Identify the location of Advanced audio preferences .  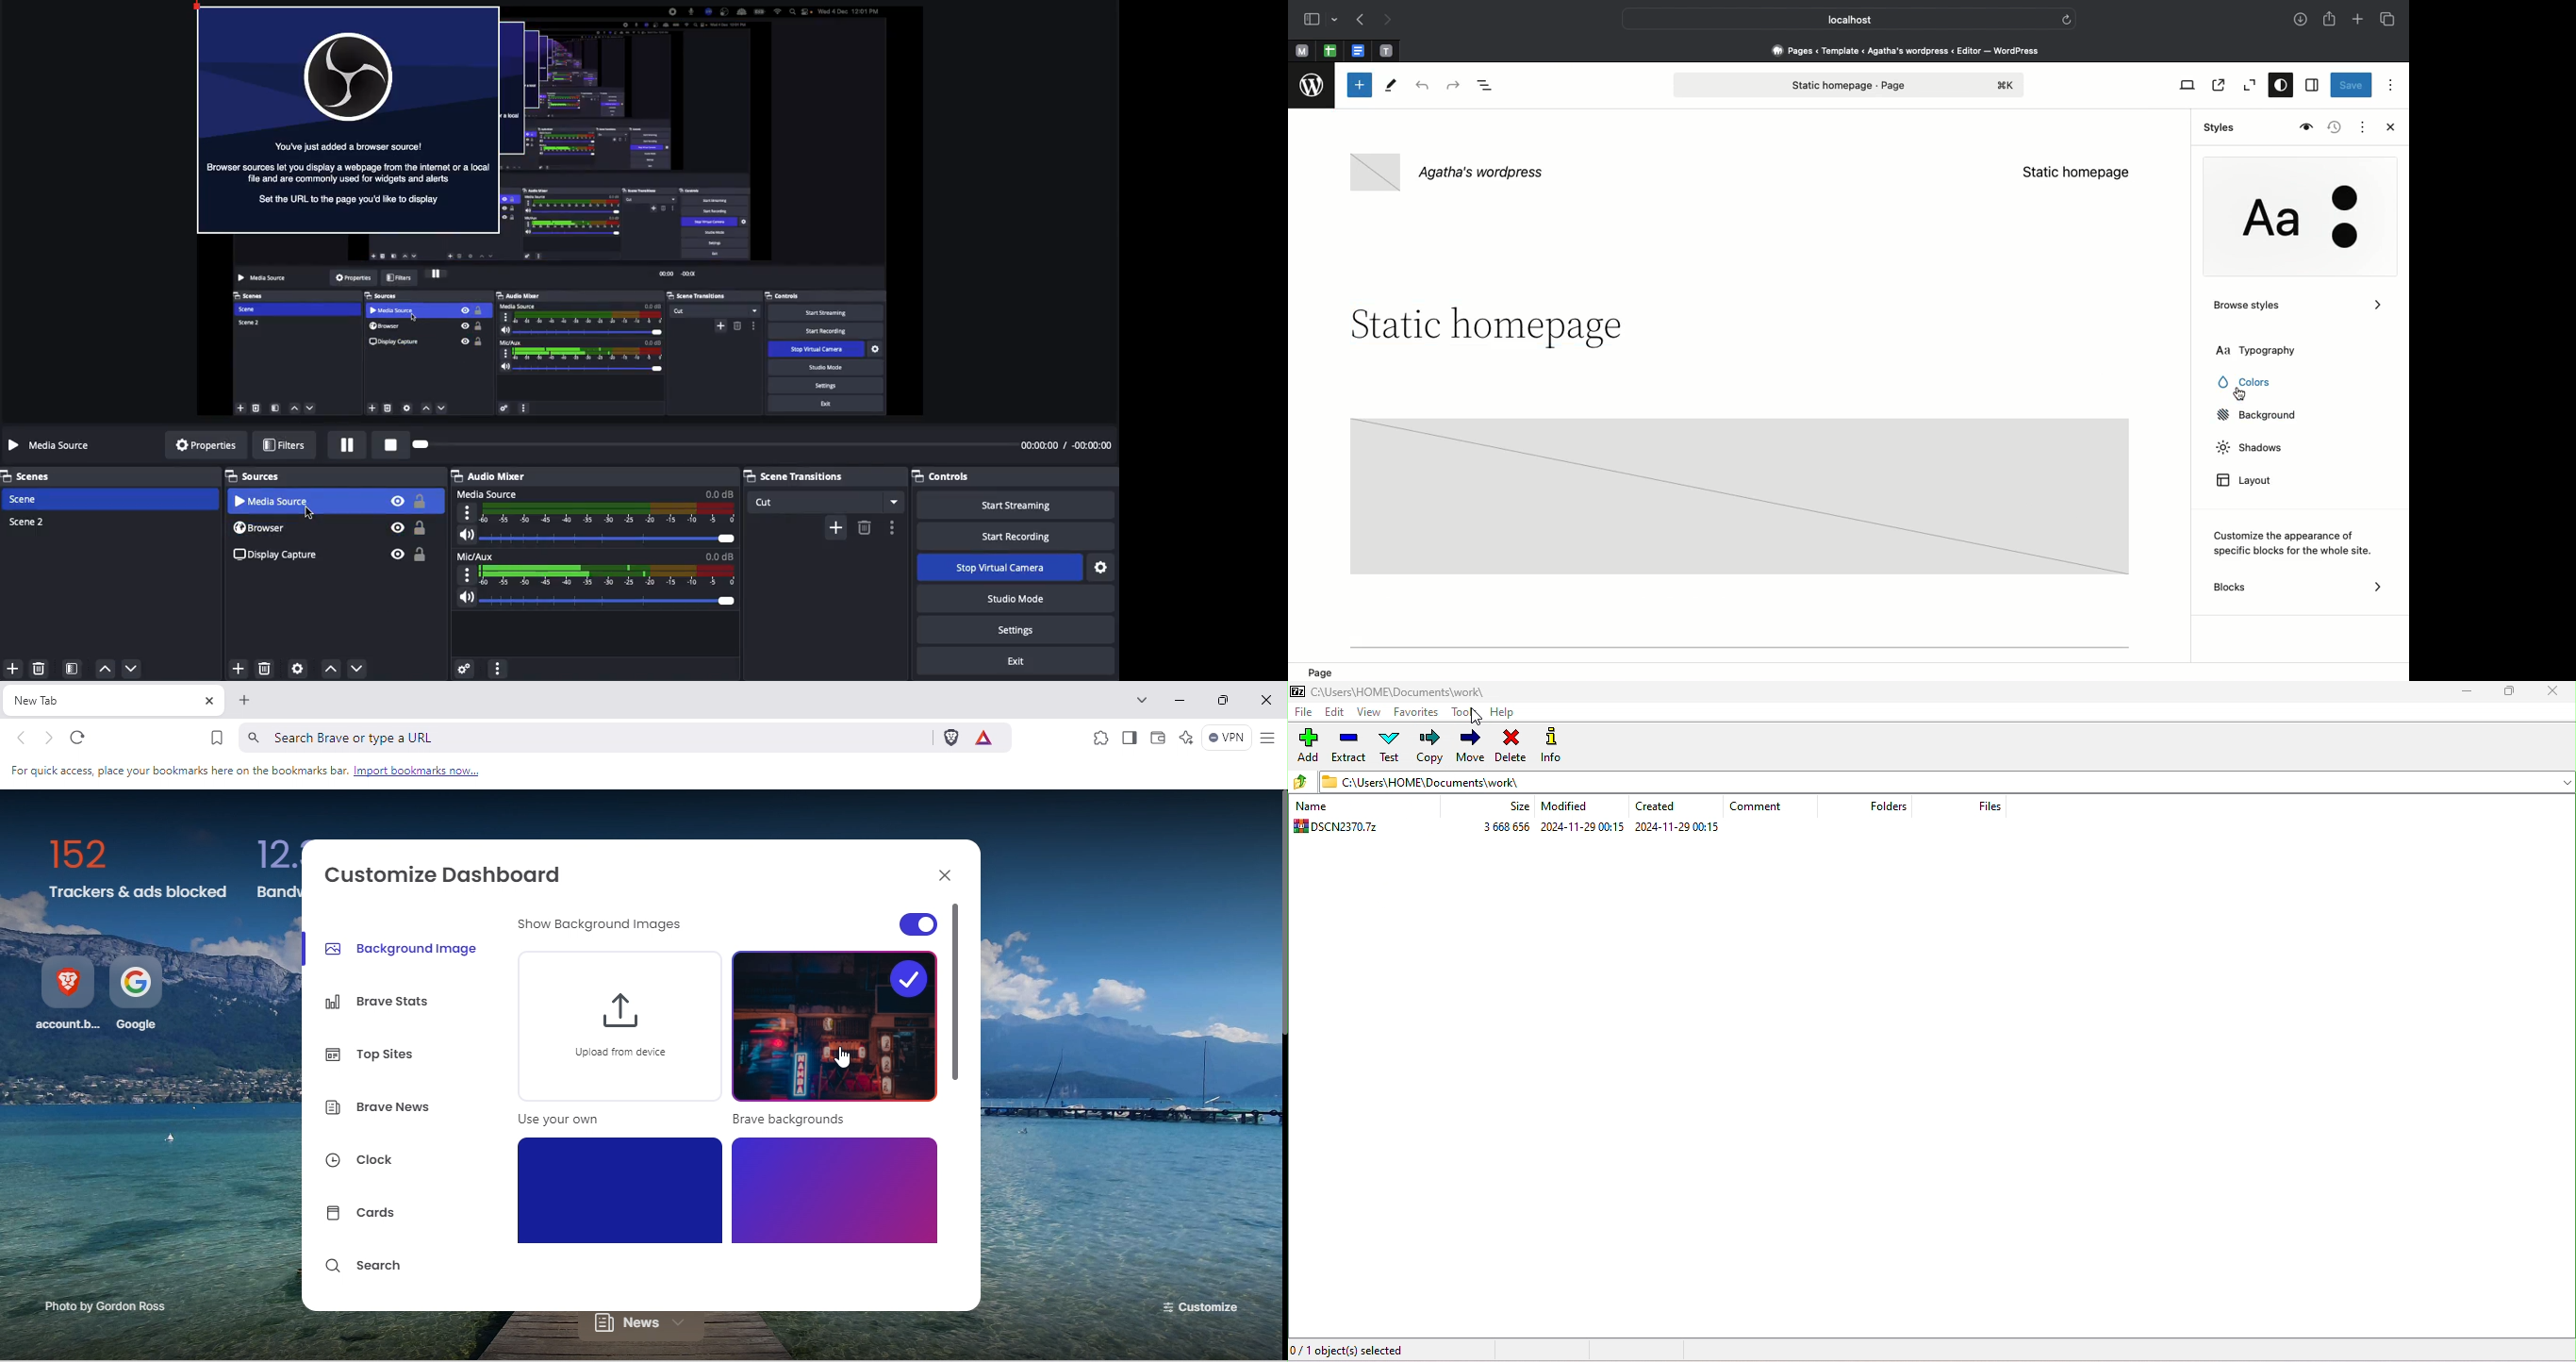
(467, 670).